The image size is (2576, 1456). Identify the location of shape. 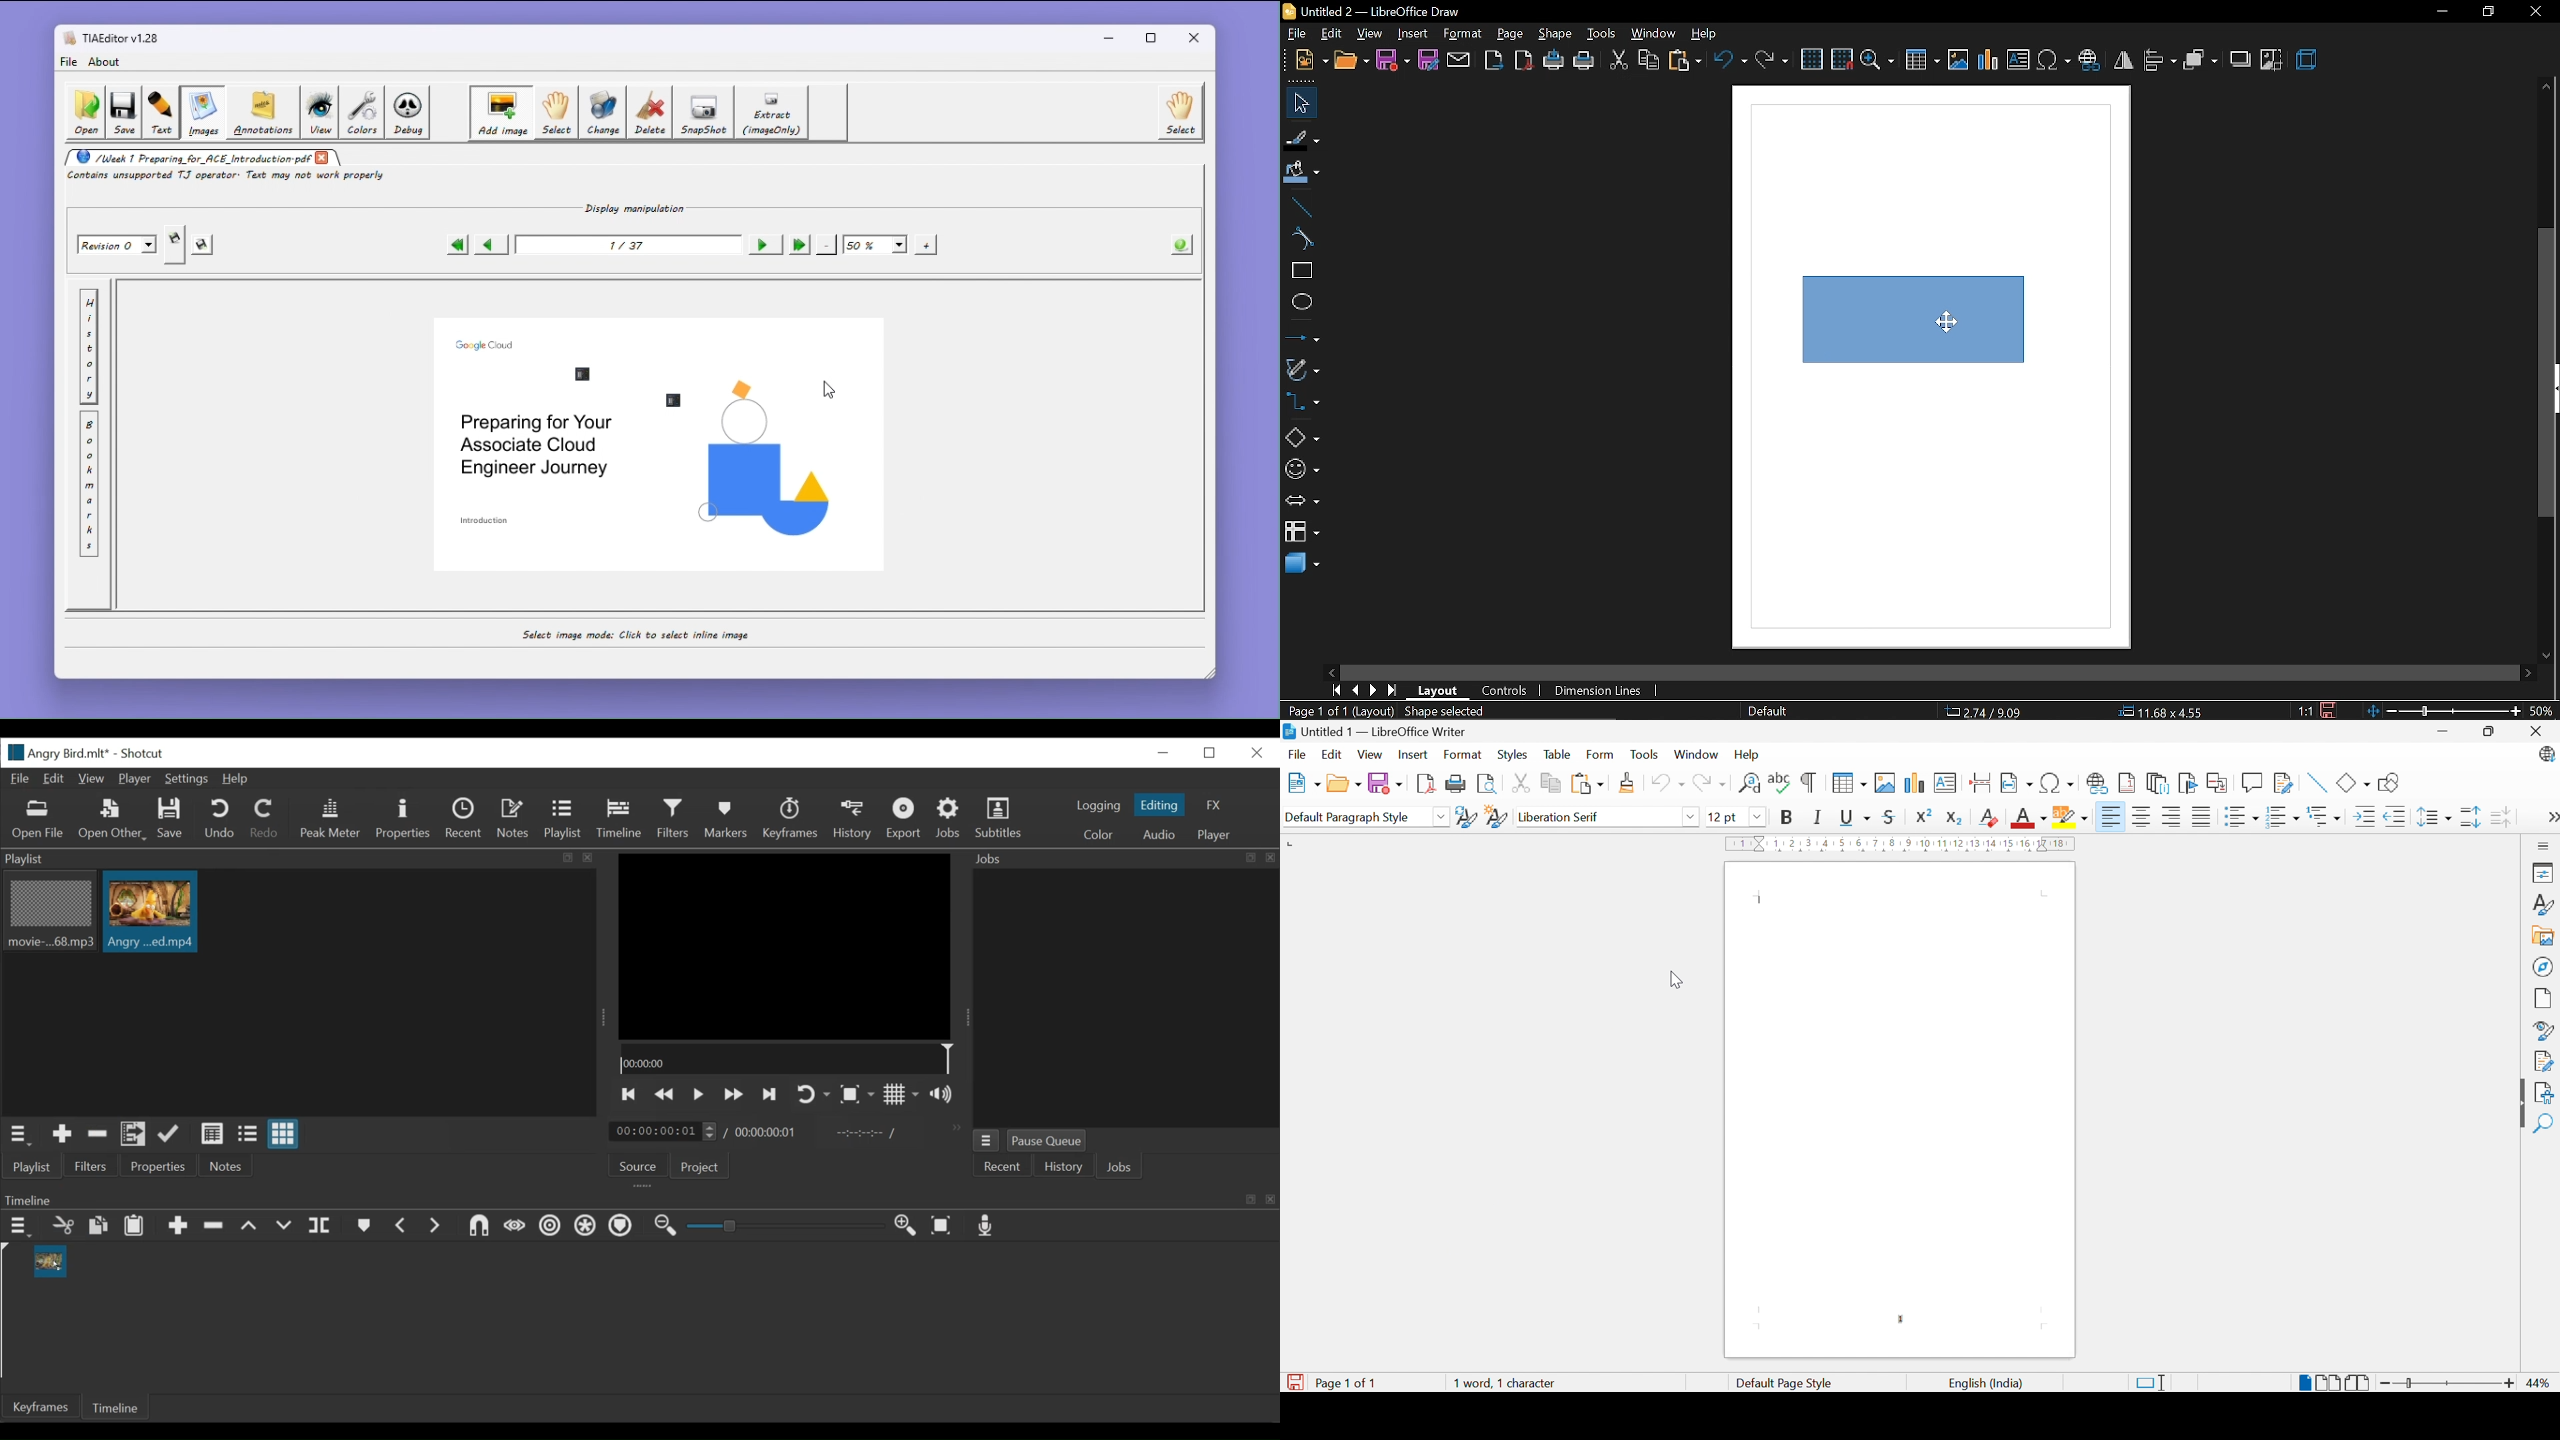
(1557, 33).